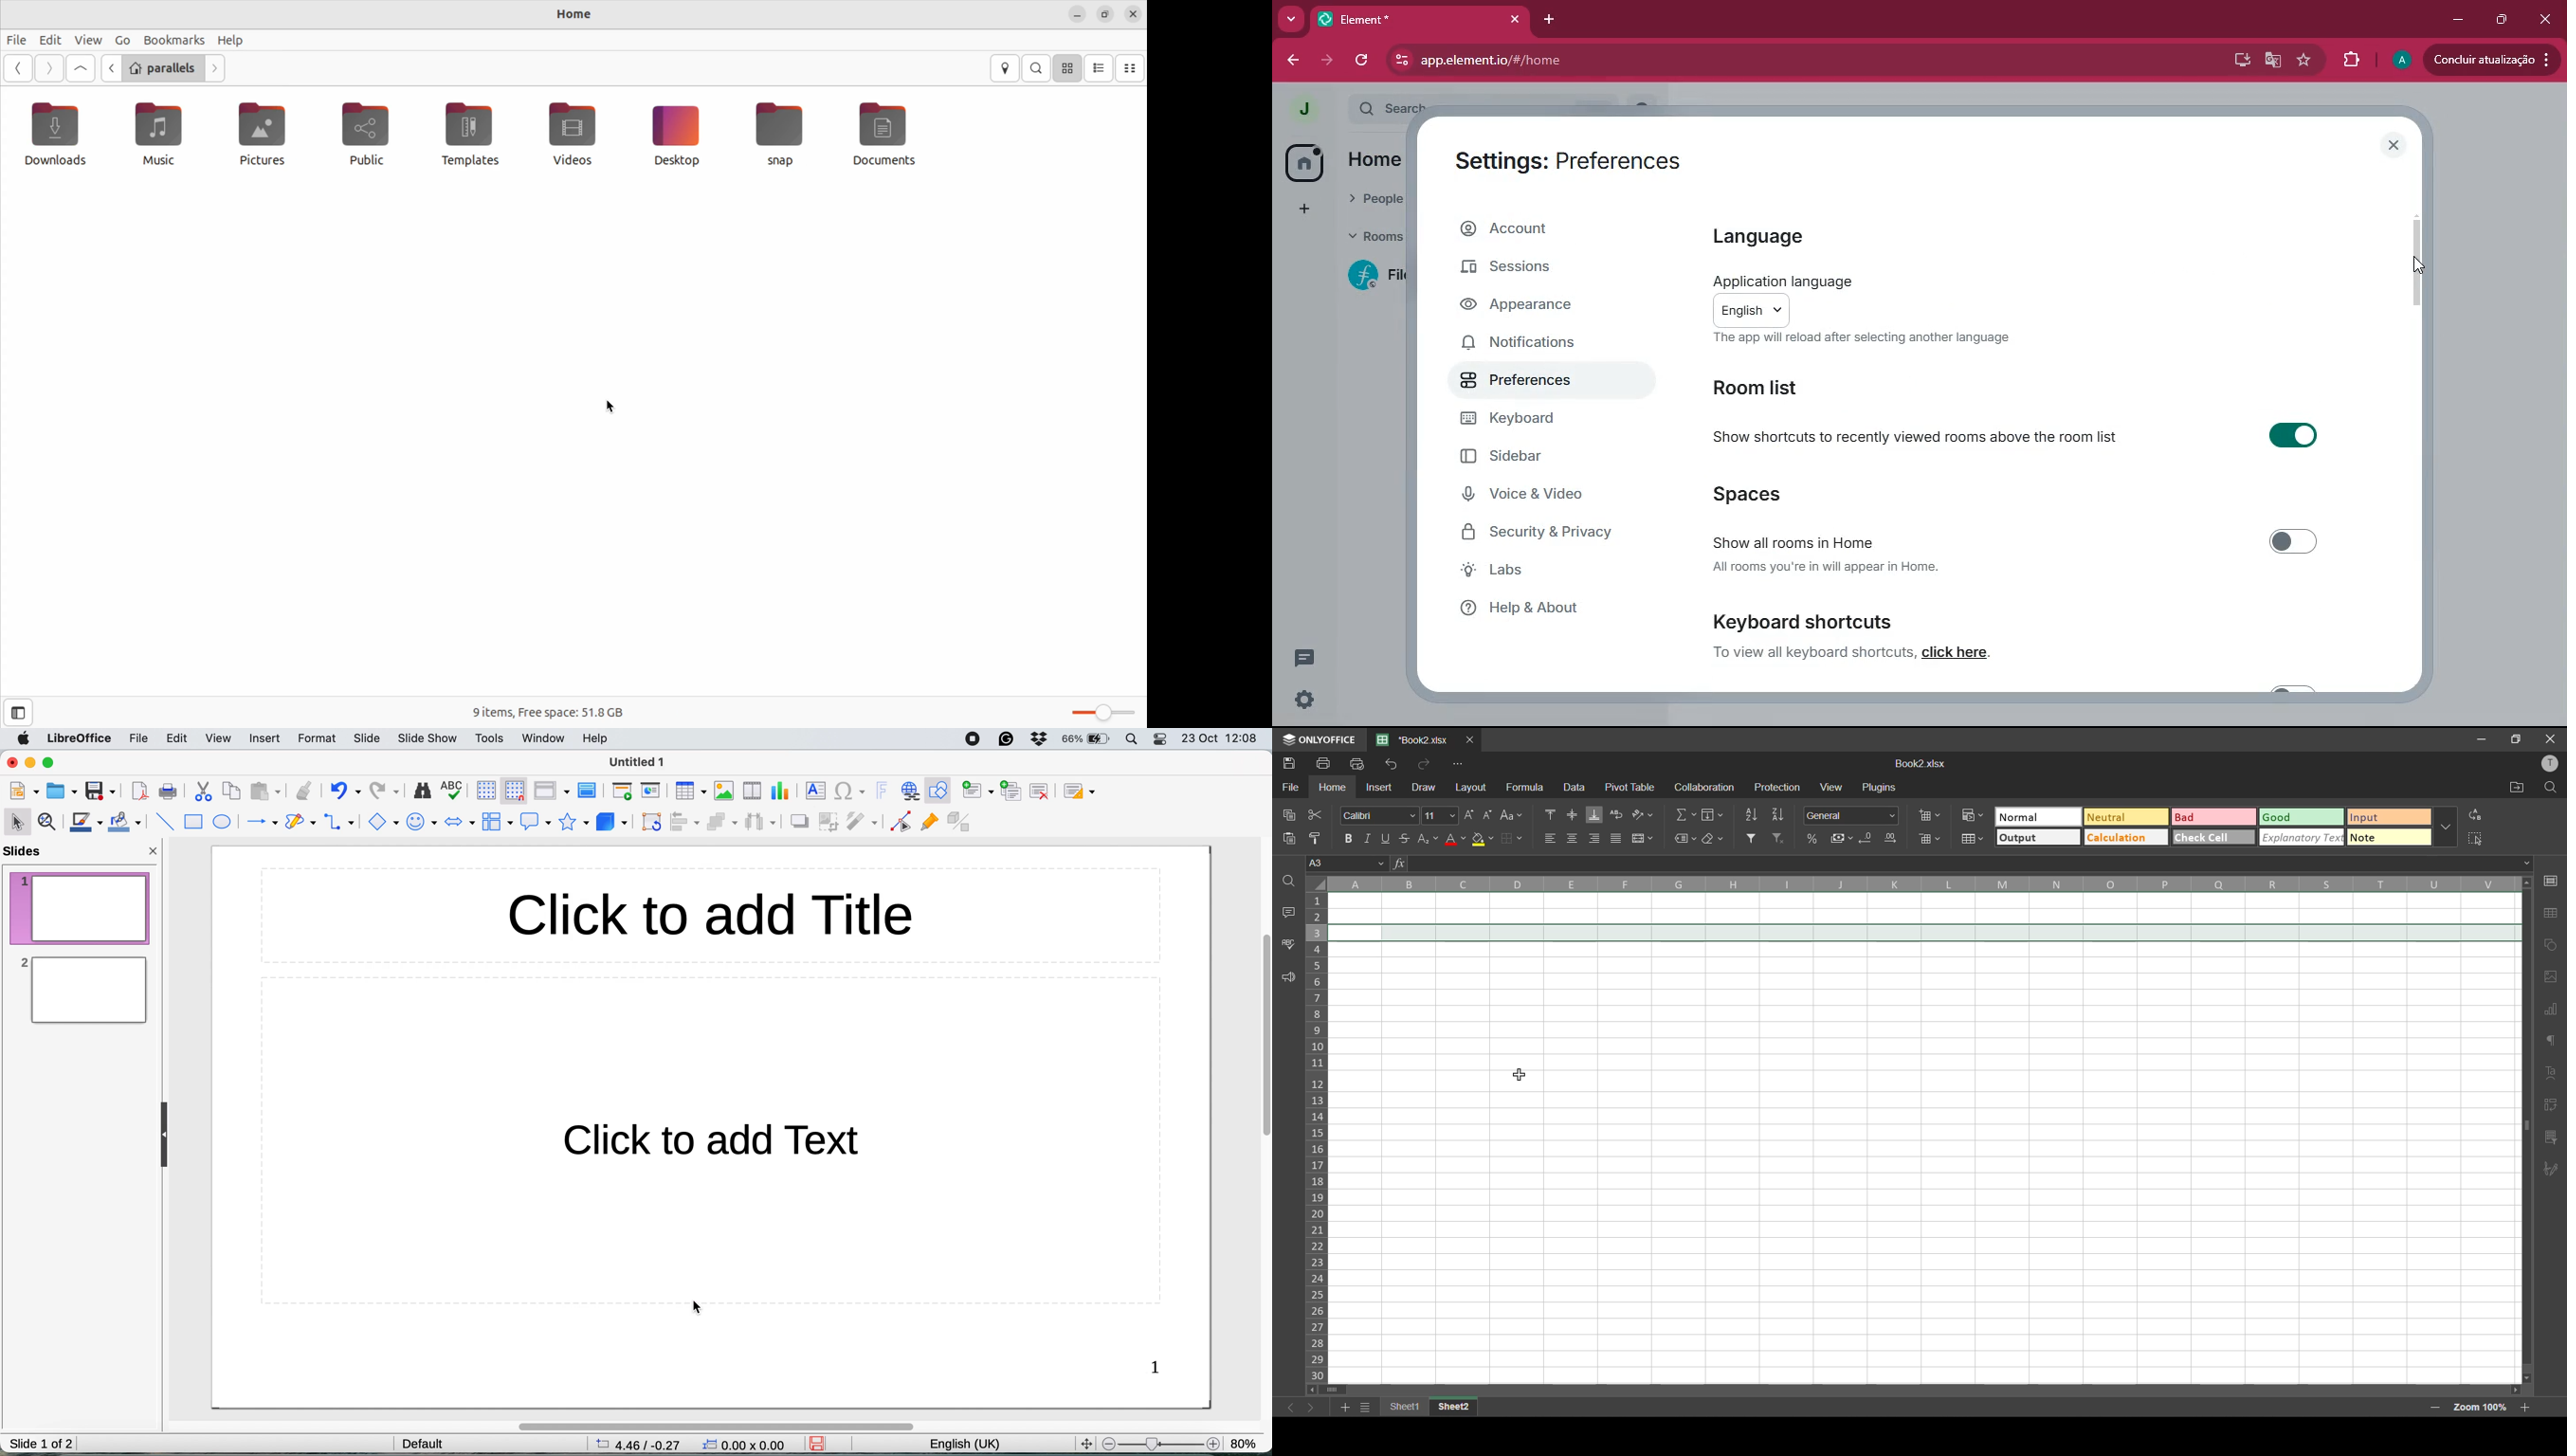 Image resolution: width=2576 pixels, height=1456 pixels. Describe the element at coordinates (423, 1443) in the screenshot. I see `Default` at that location.